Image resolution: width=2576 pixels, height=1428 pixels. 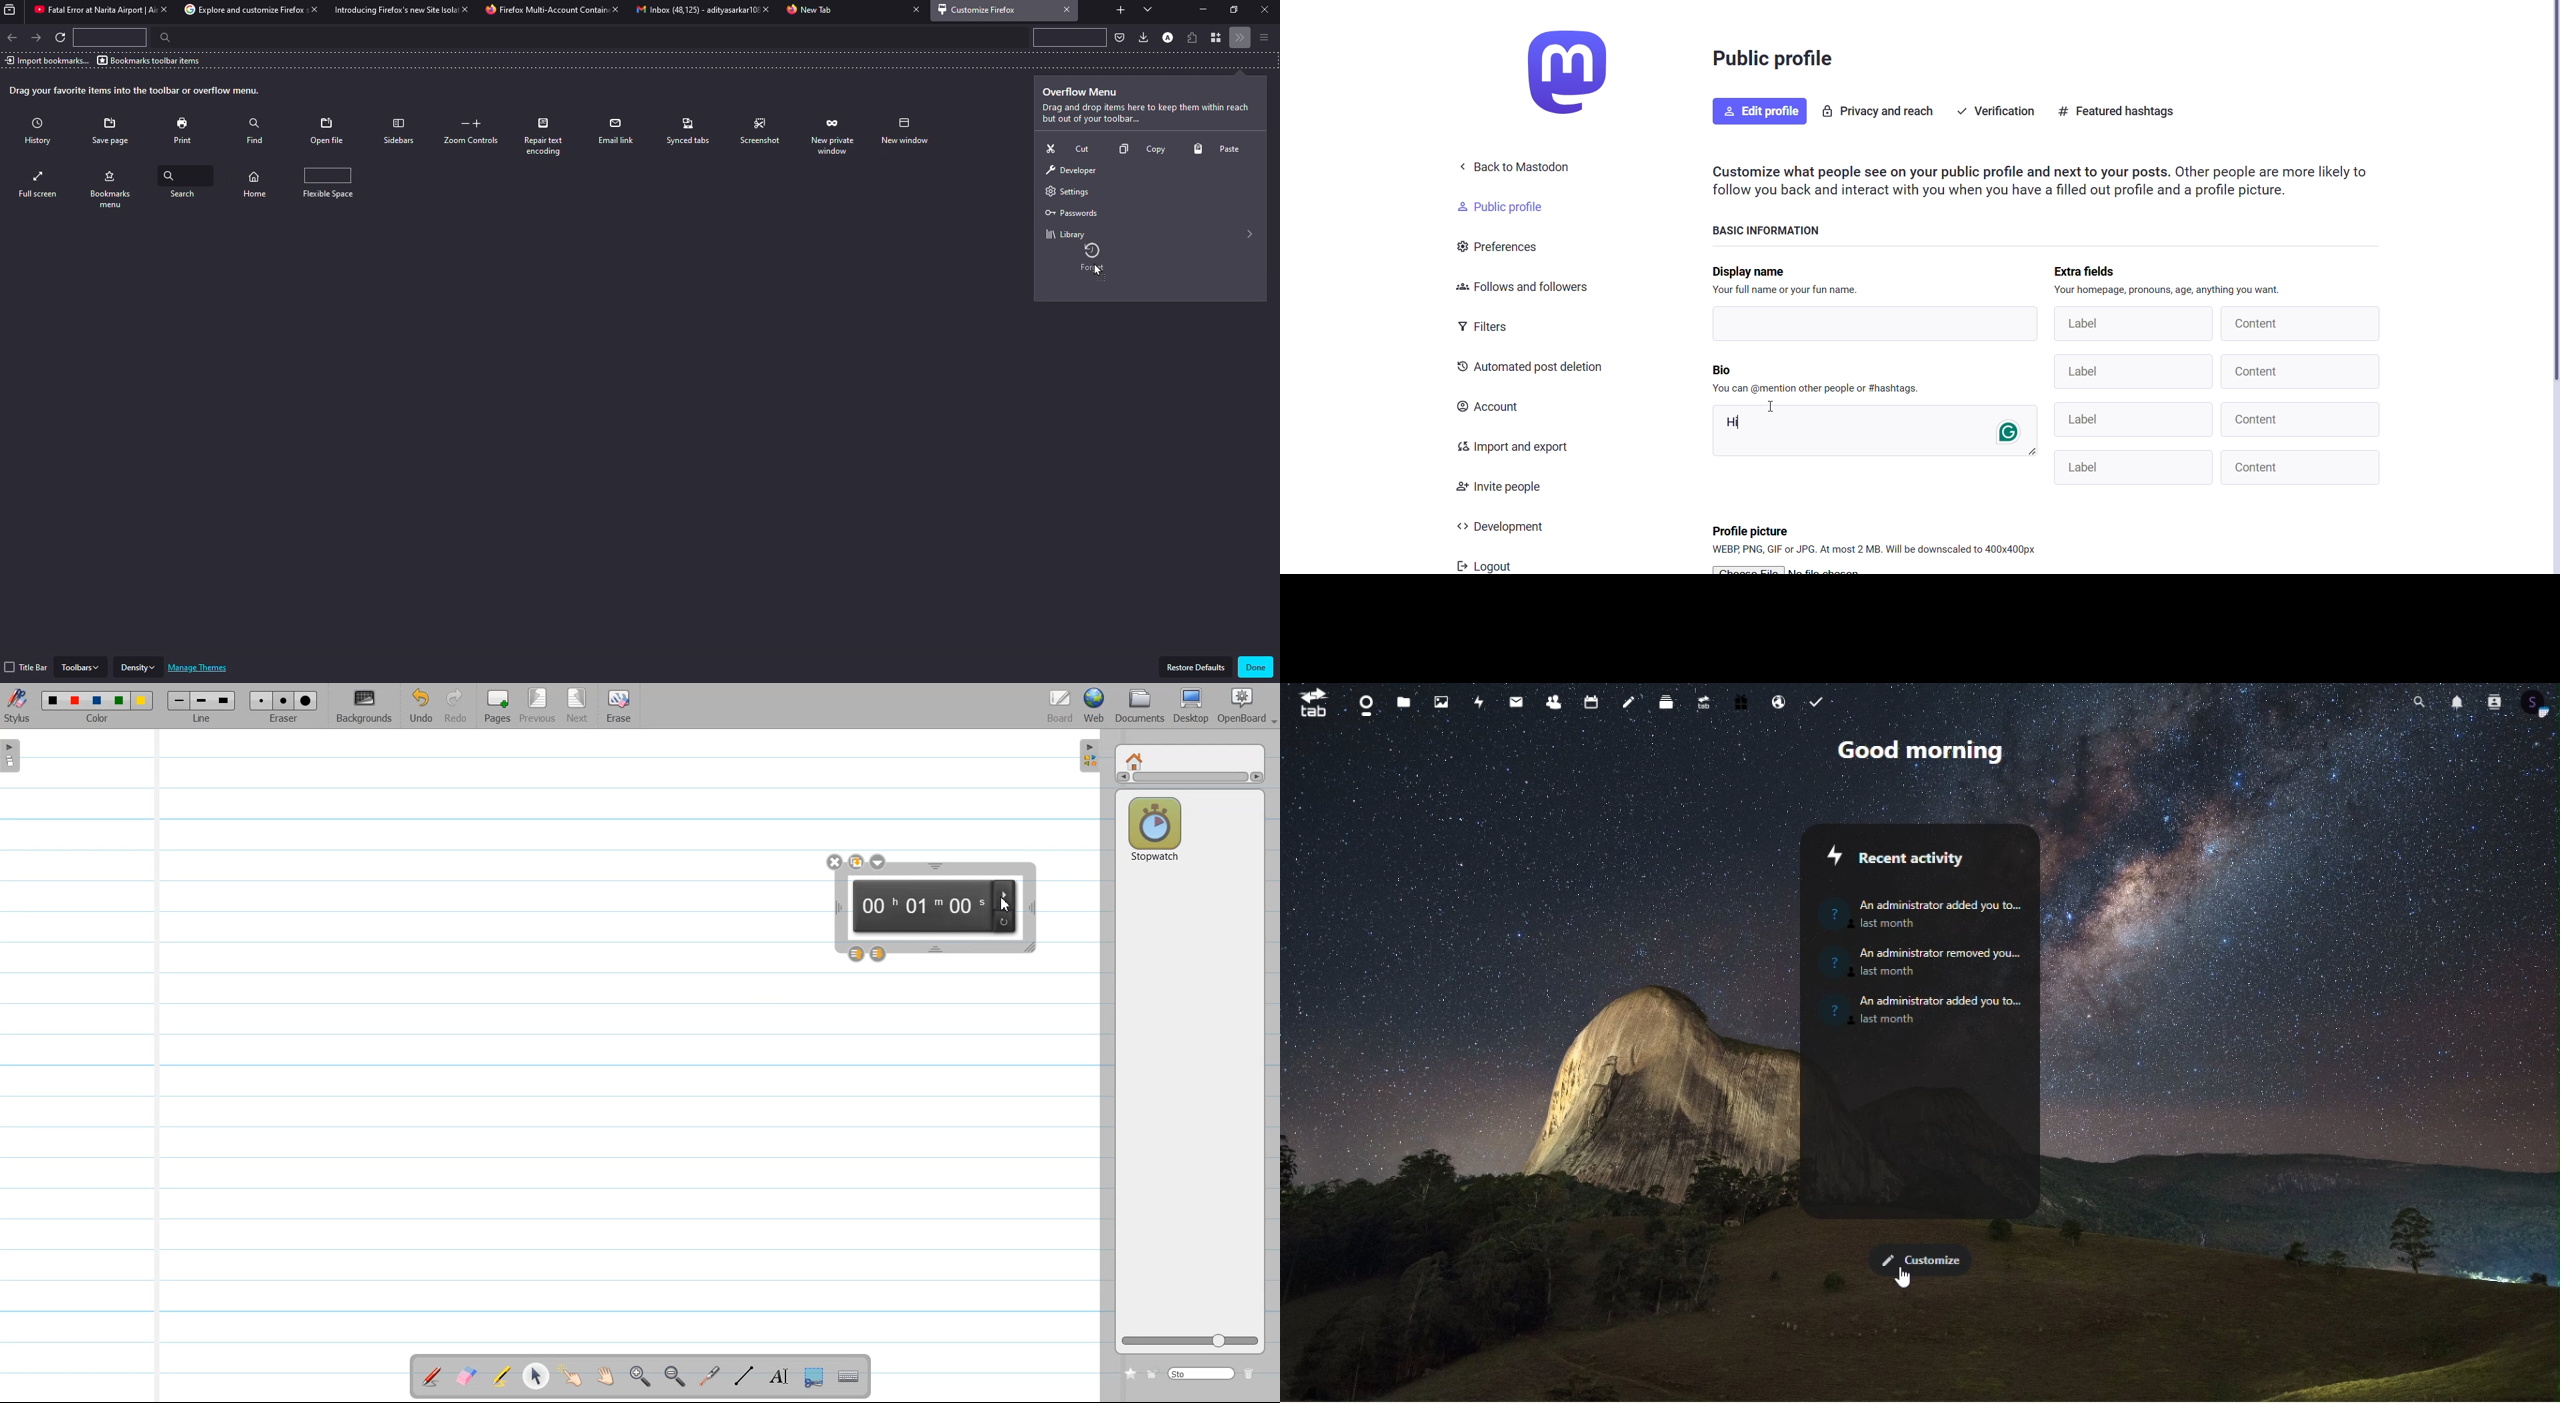 What do you see at coordinates (1119, 37) in the screenshot?
I see `save to packet` at bounding box center [1119, 37].